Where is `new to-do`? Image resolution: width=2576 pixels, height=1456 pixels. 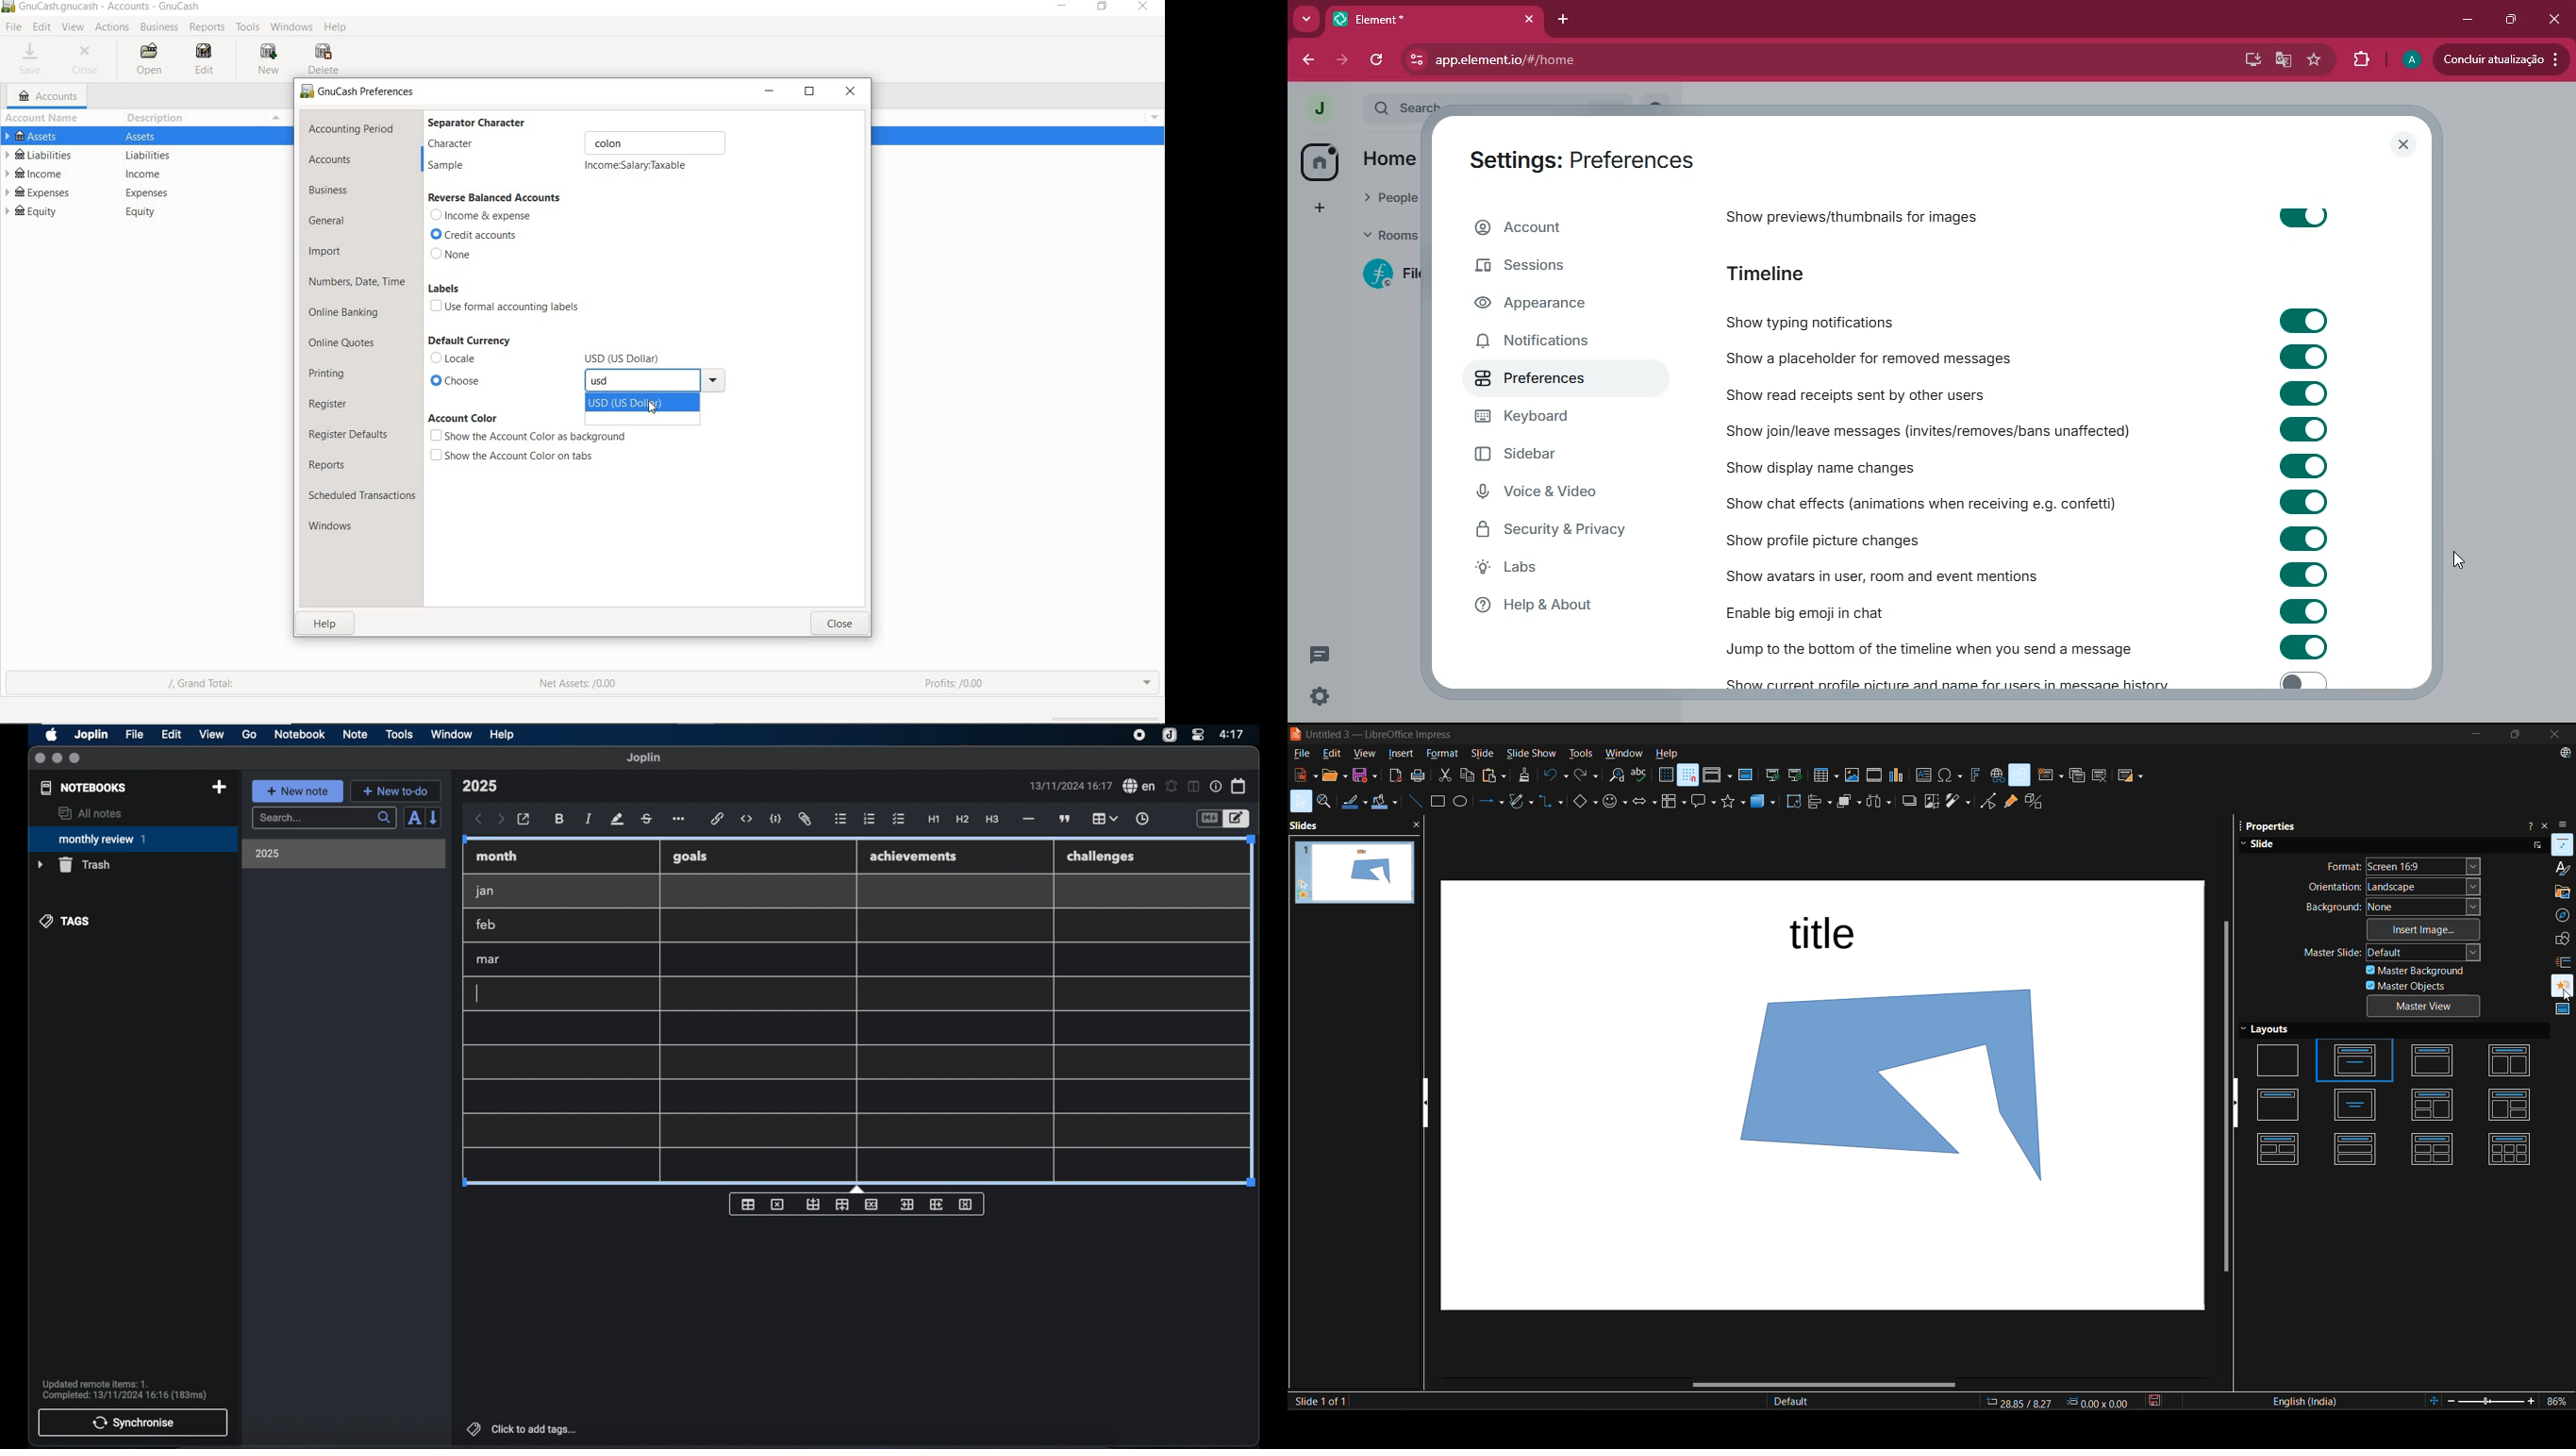
new to-do is located at coordinates (396, 791).